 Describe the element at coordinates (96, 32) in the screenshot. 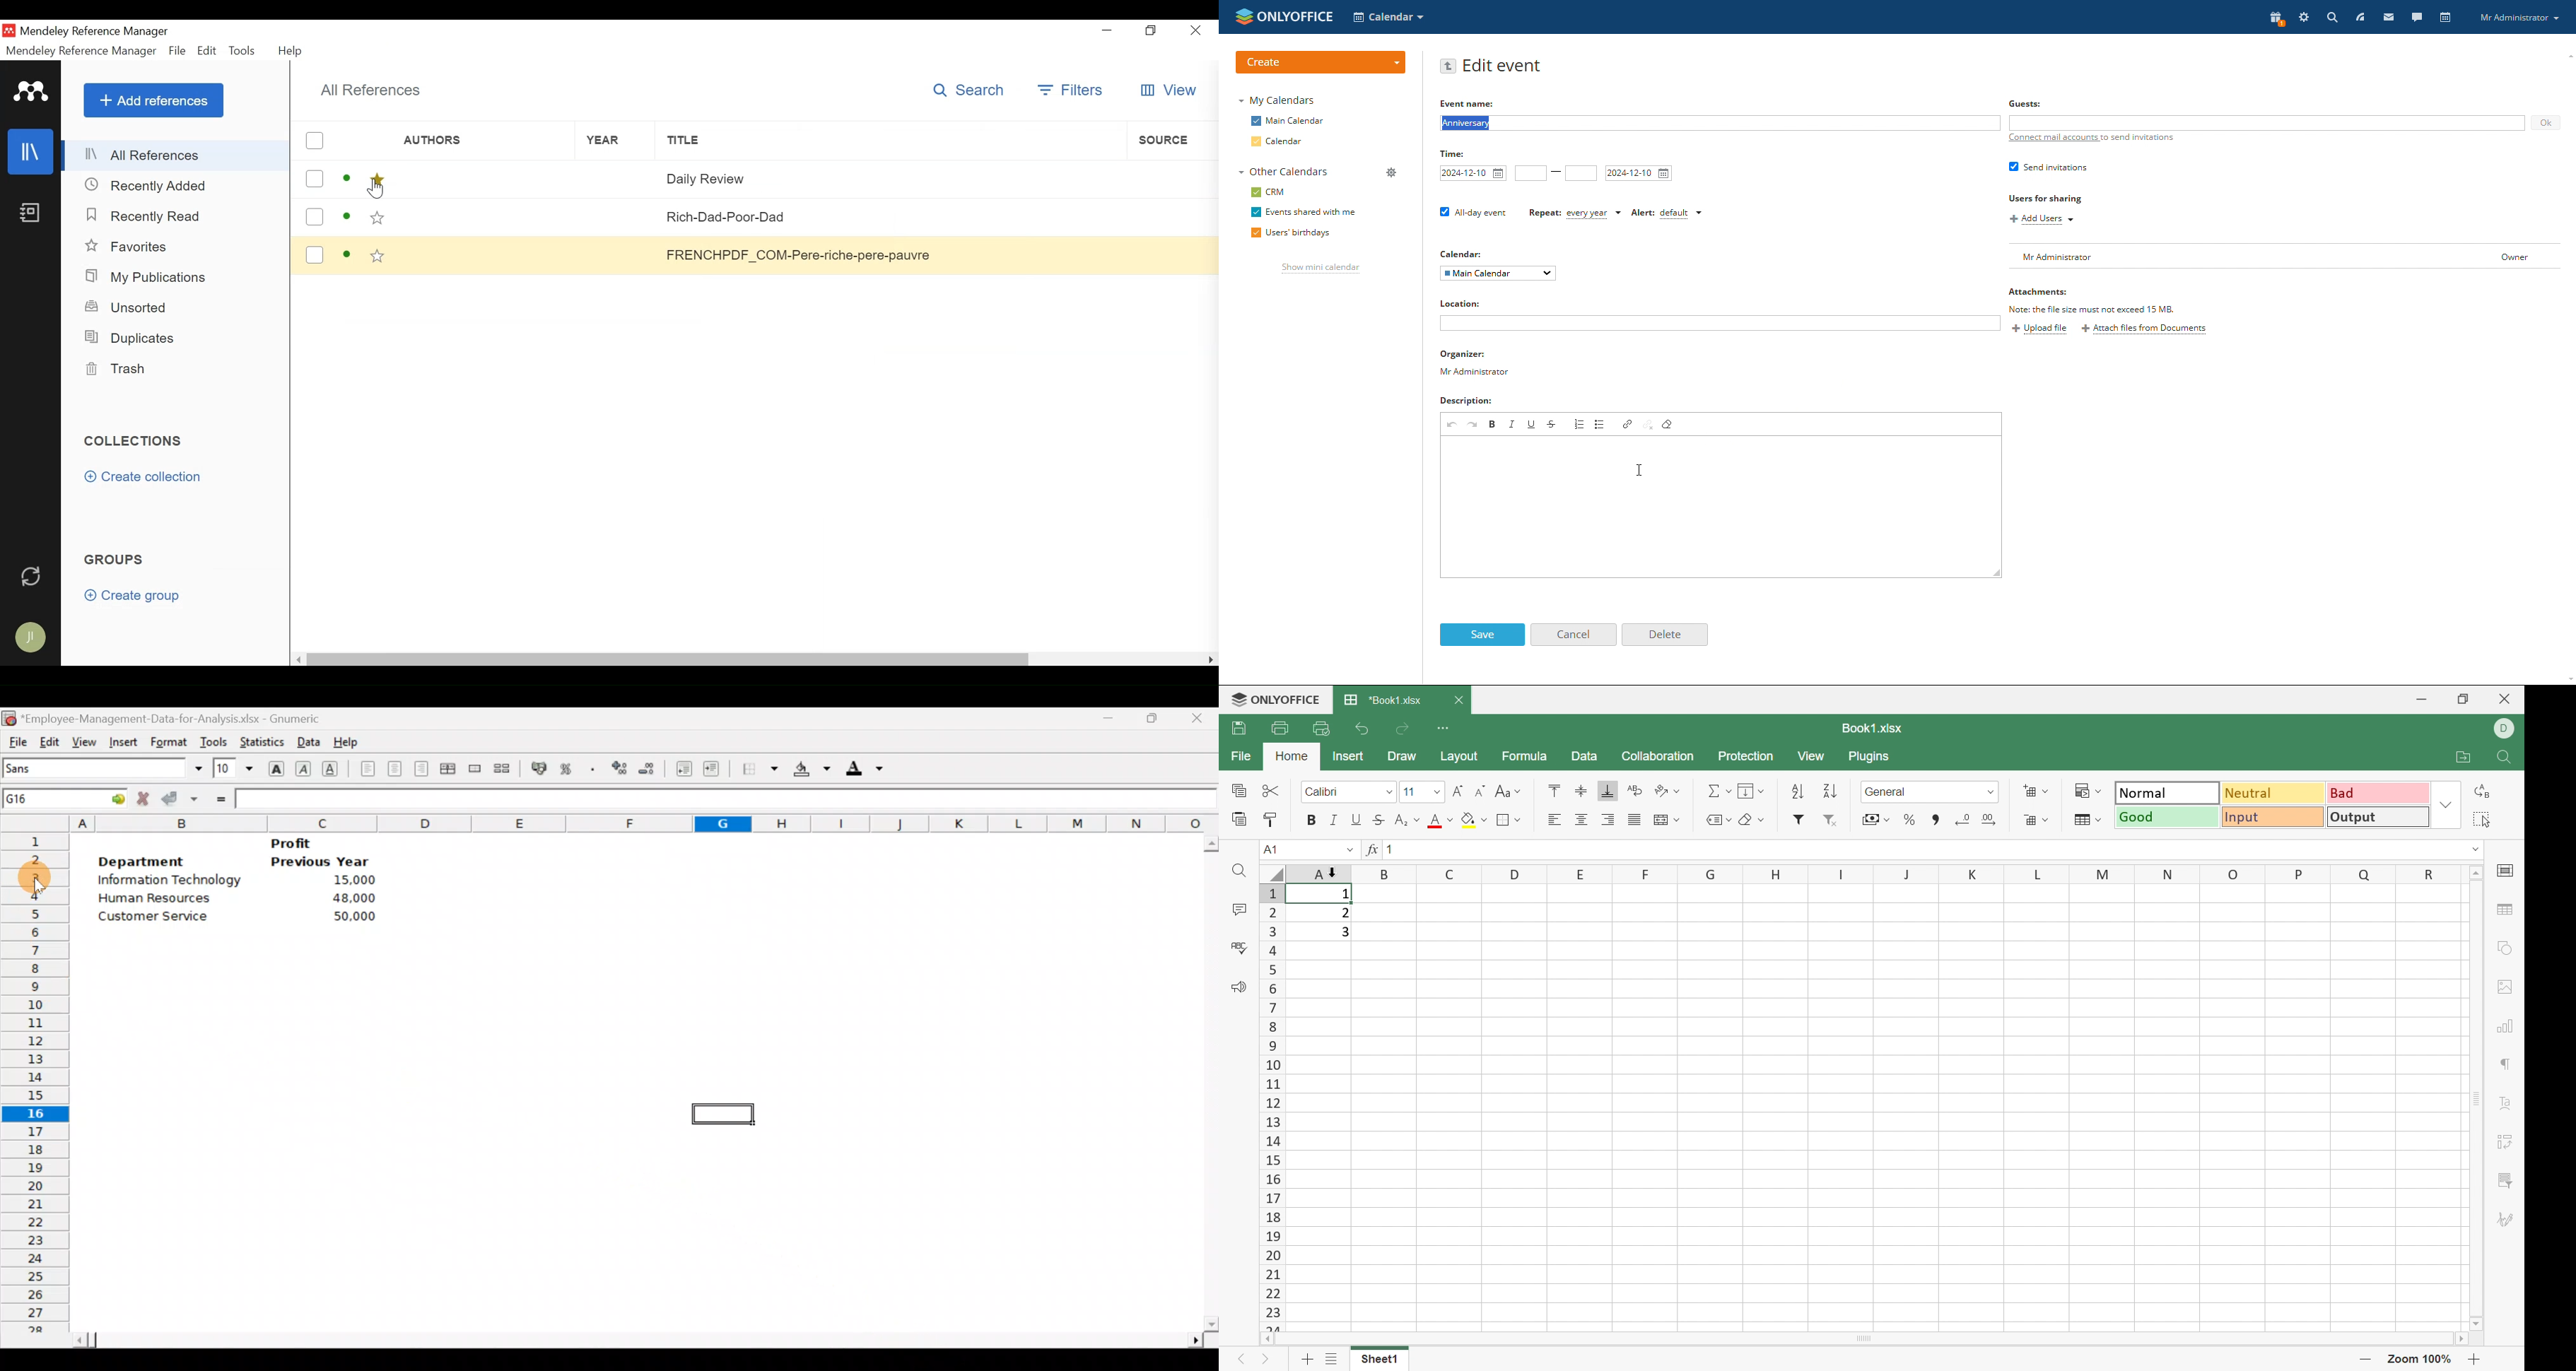

I see `Mendeley Reference Manager` at that location.